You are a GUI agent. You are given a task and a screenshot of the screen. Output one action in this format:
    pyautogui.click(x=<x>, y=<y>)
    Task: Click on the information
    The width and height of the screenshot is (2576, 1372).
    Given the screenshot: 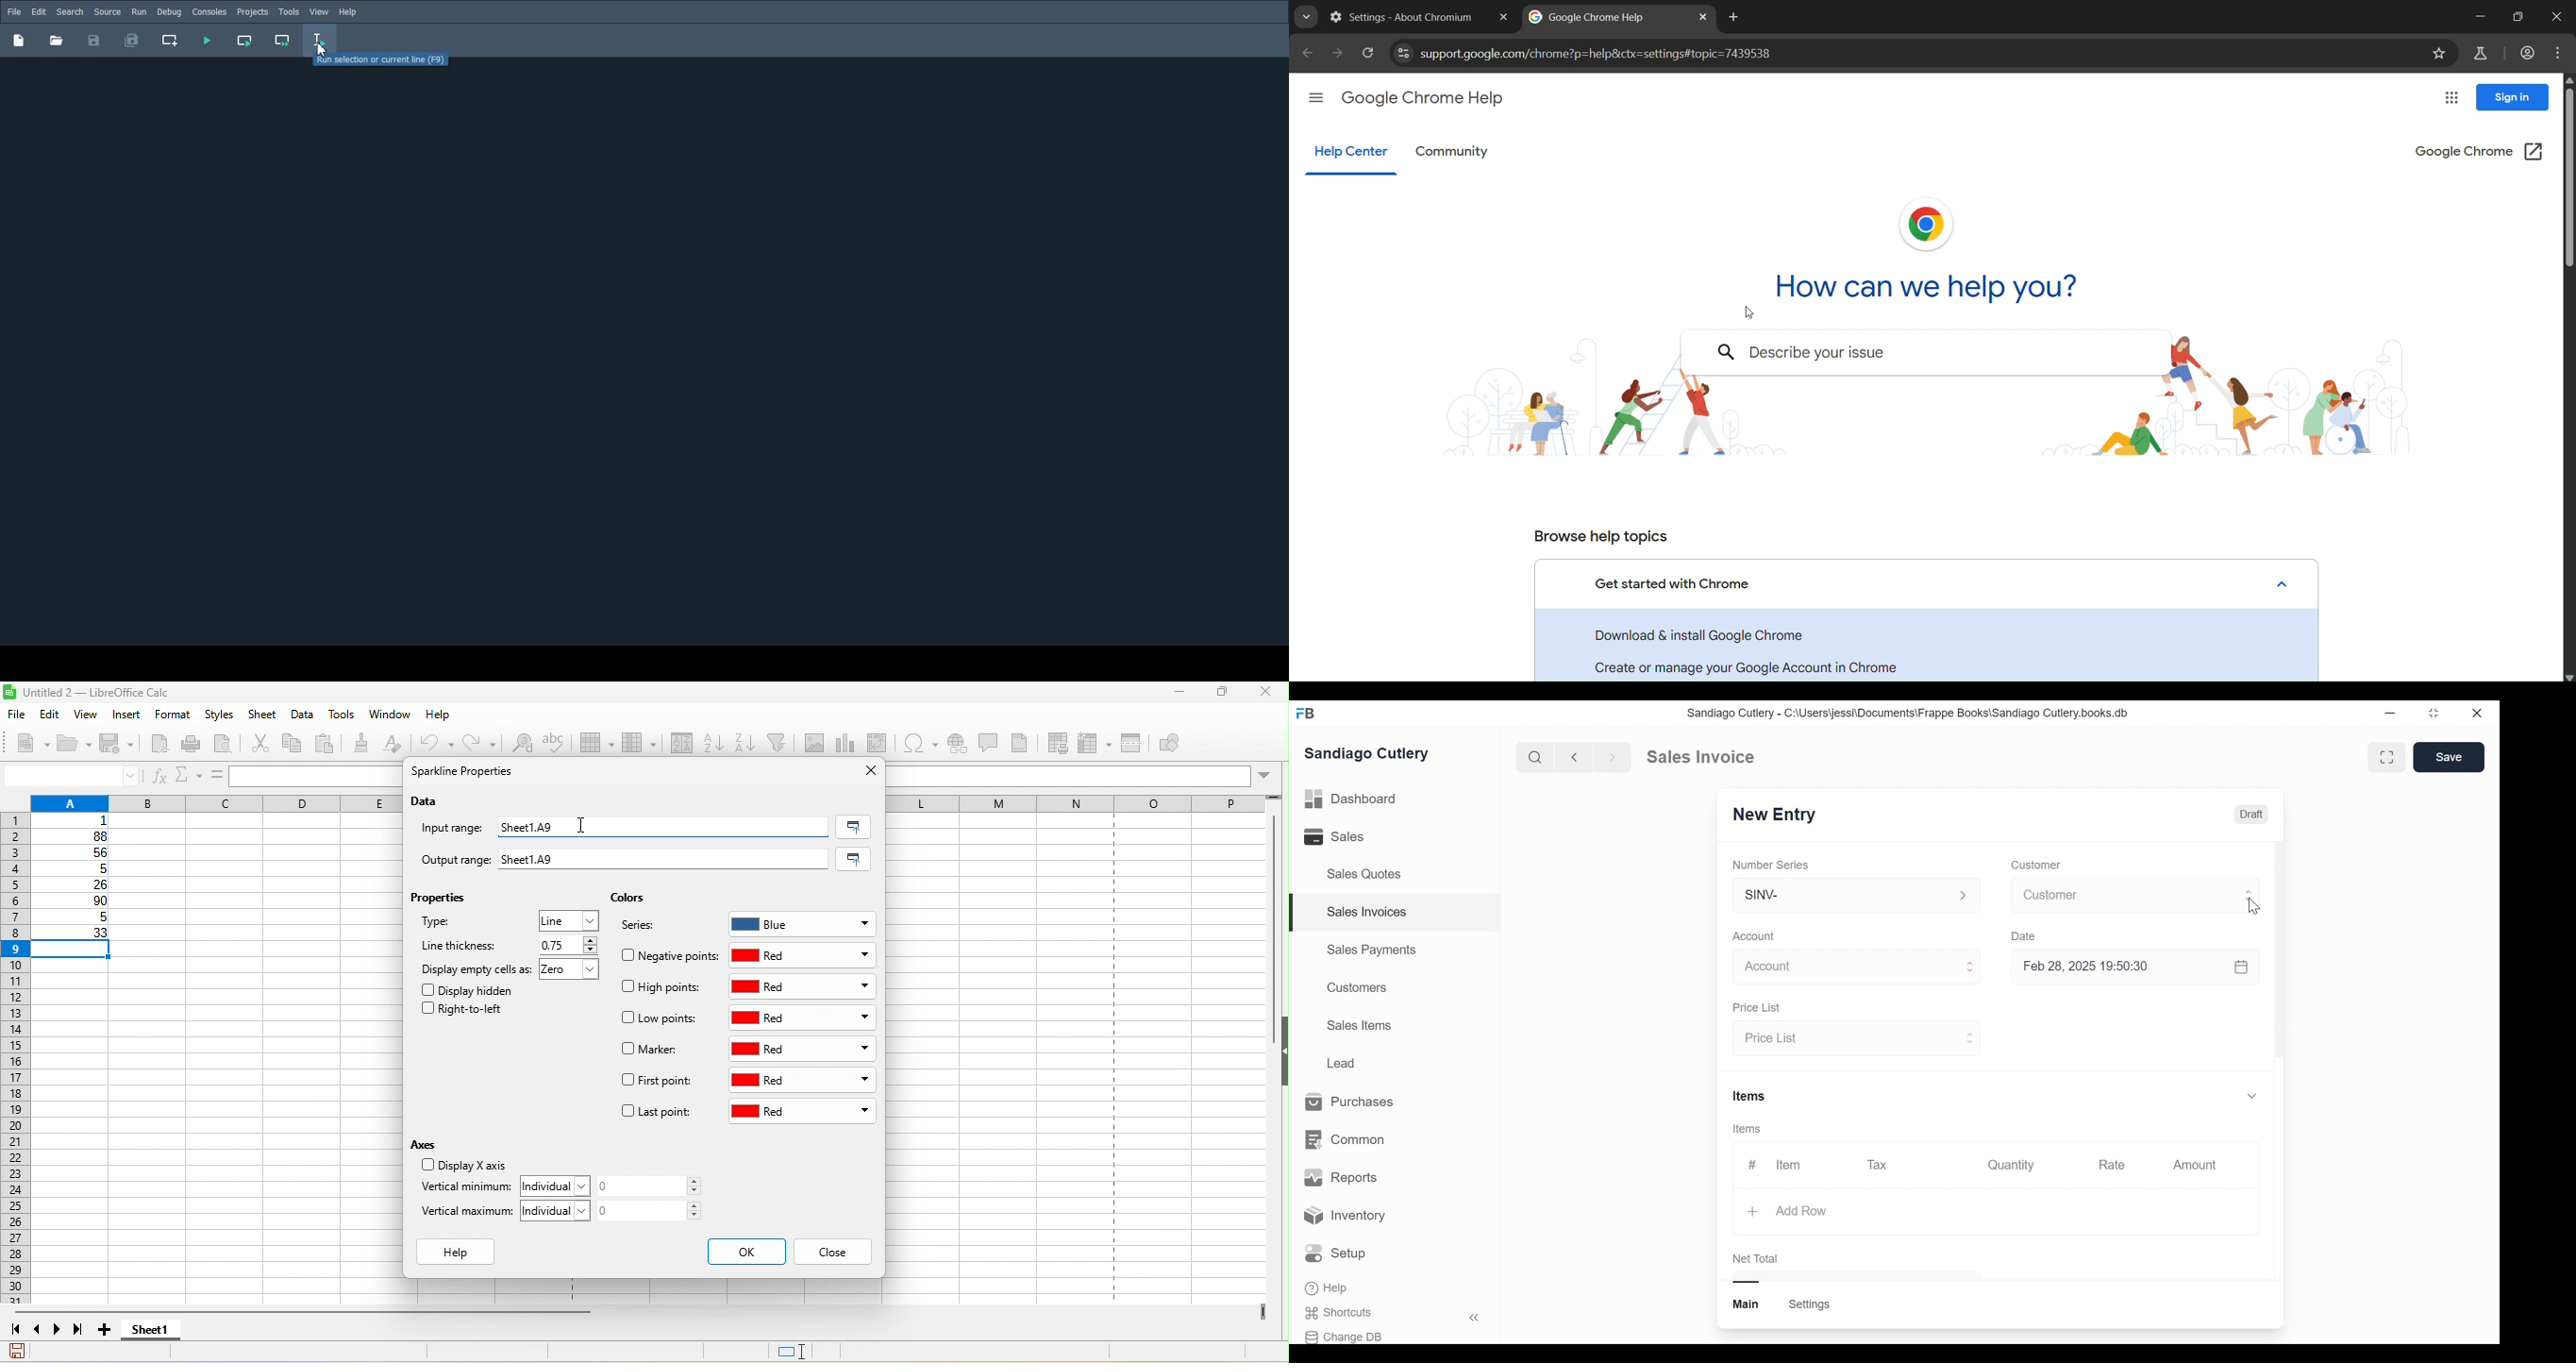 What is the action you would take?
    pyautogui.click(x=1405, y=52)
    